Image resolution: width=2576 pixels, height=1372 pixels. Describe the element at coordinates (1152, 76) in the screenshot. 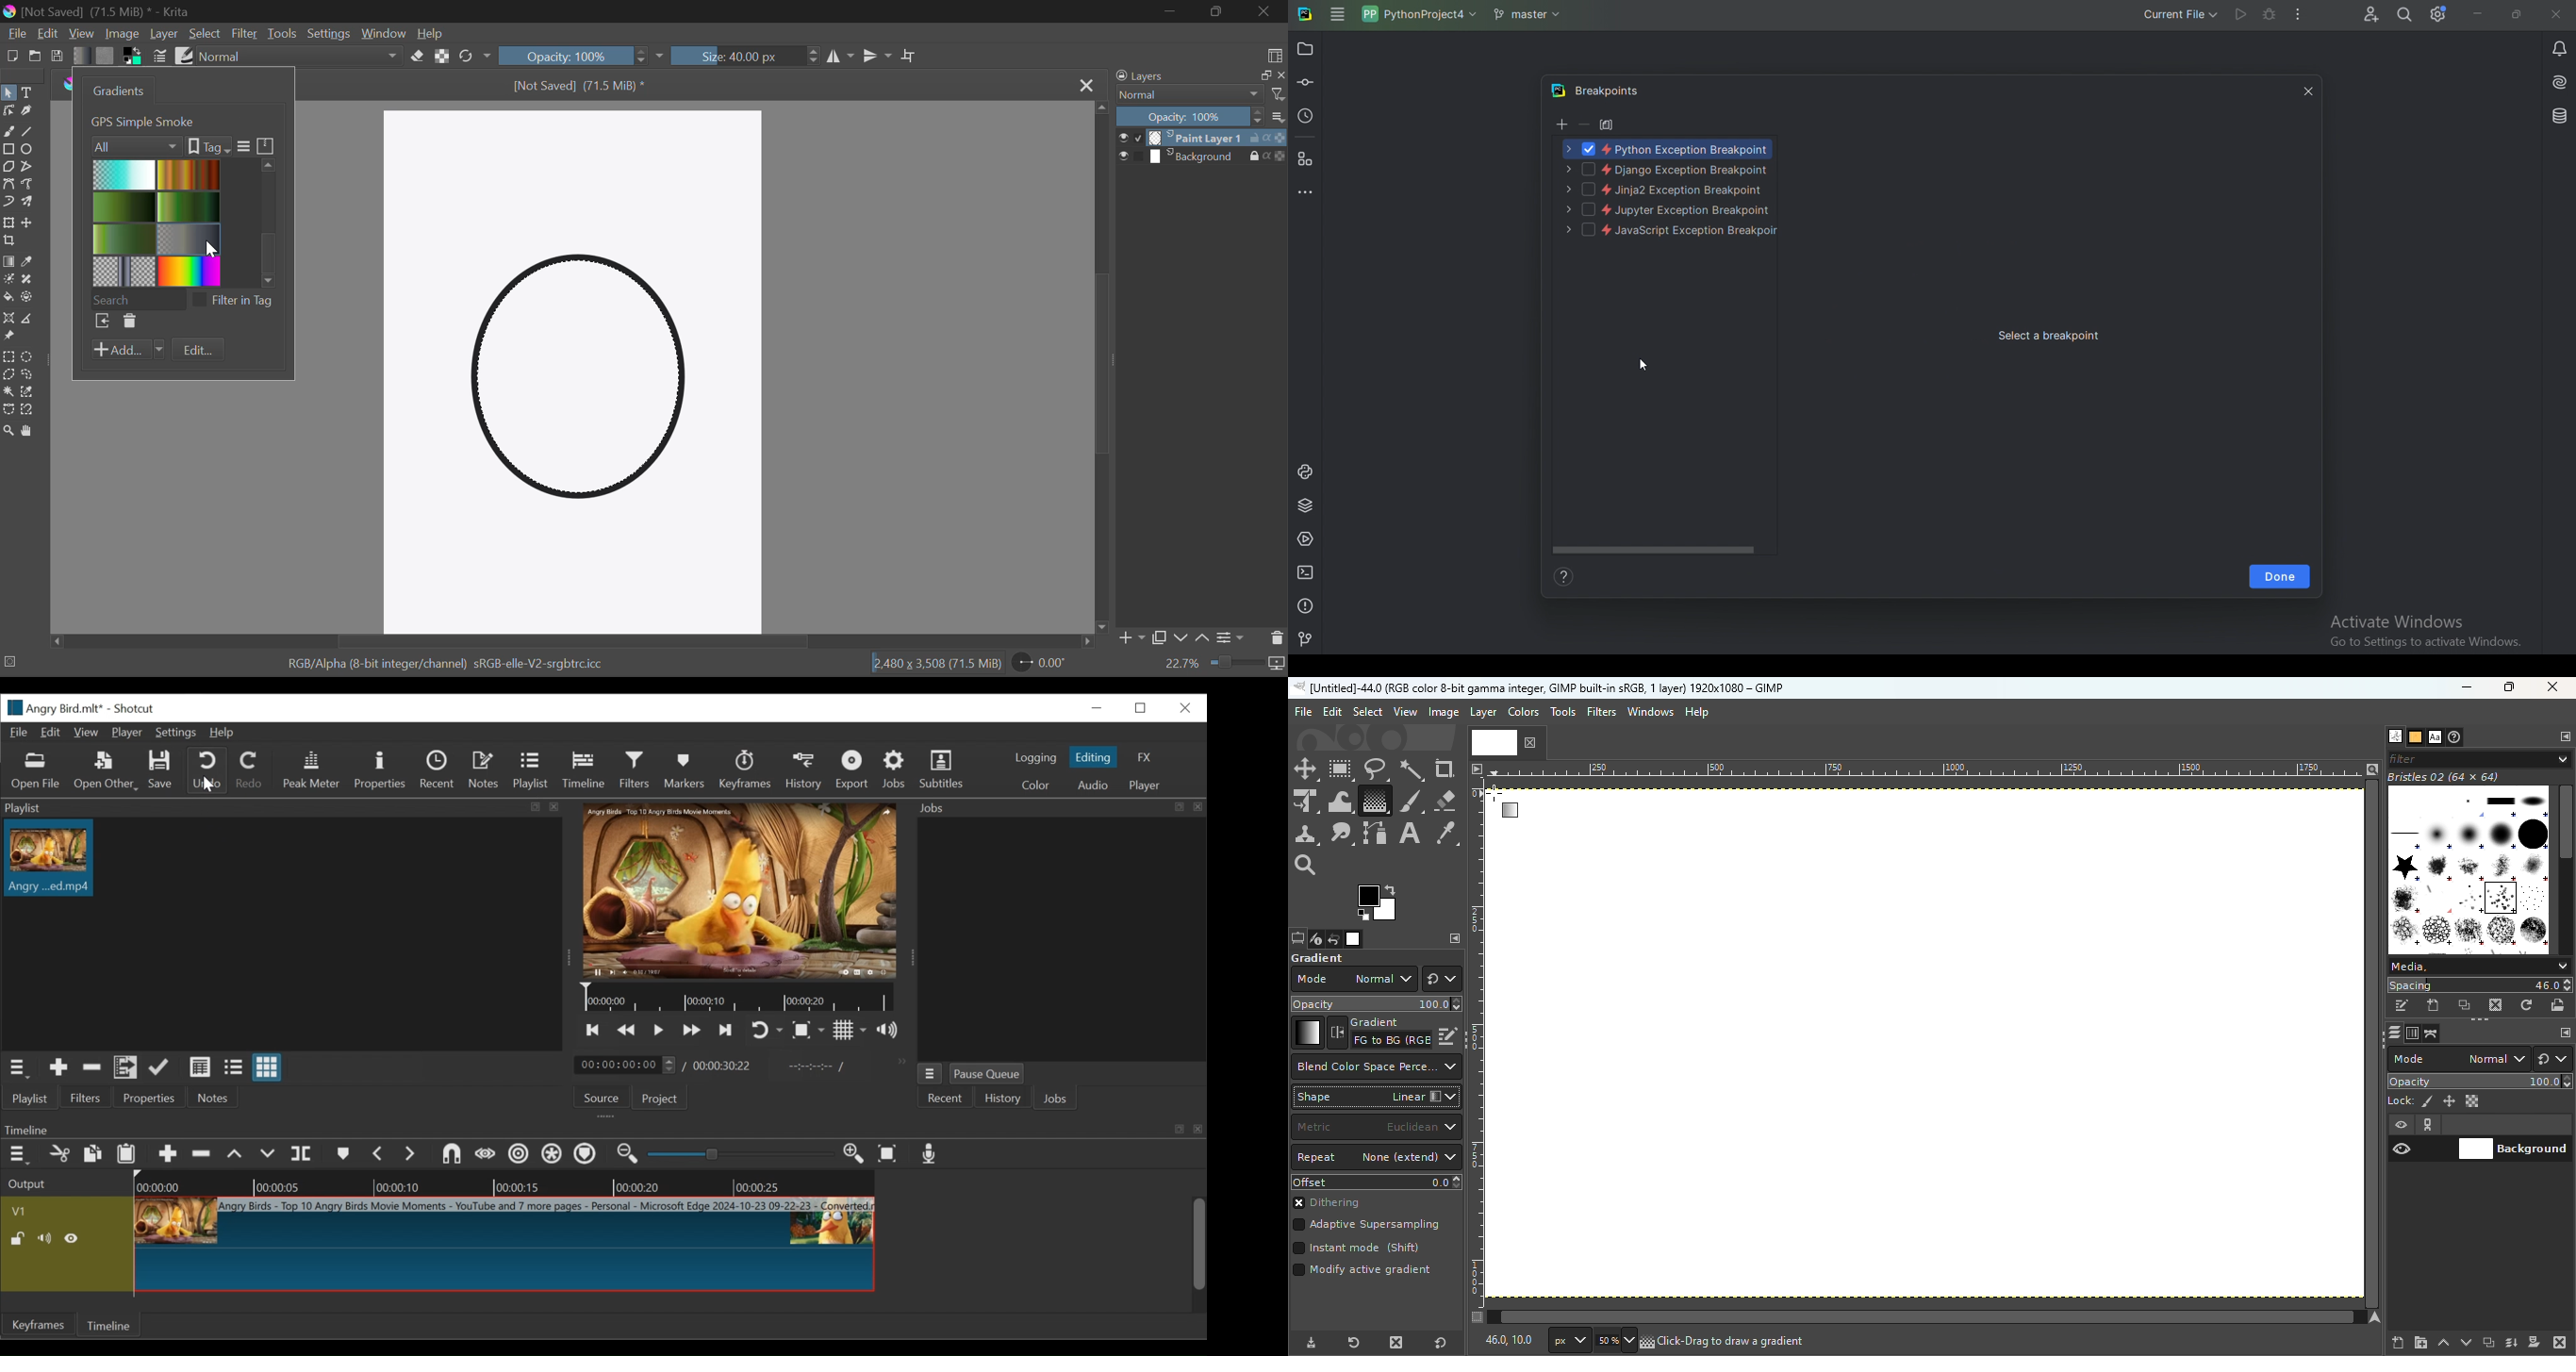

I see `Layers Docker` at that location.